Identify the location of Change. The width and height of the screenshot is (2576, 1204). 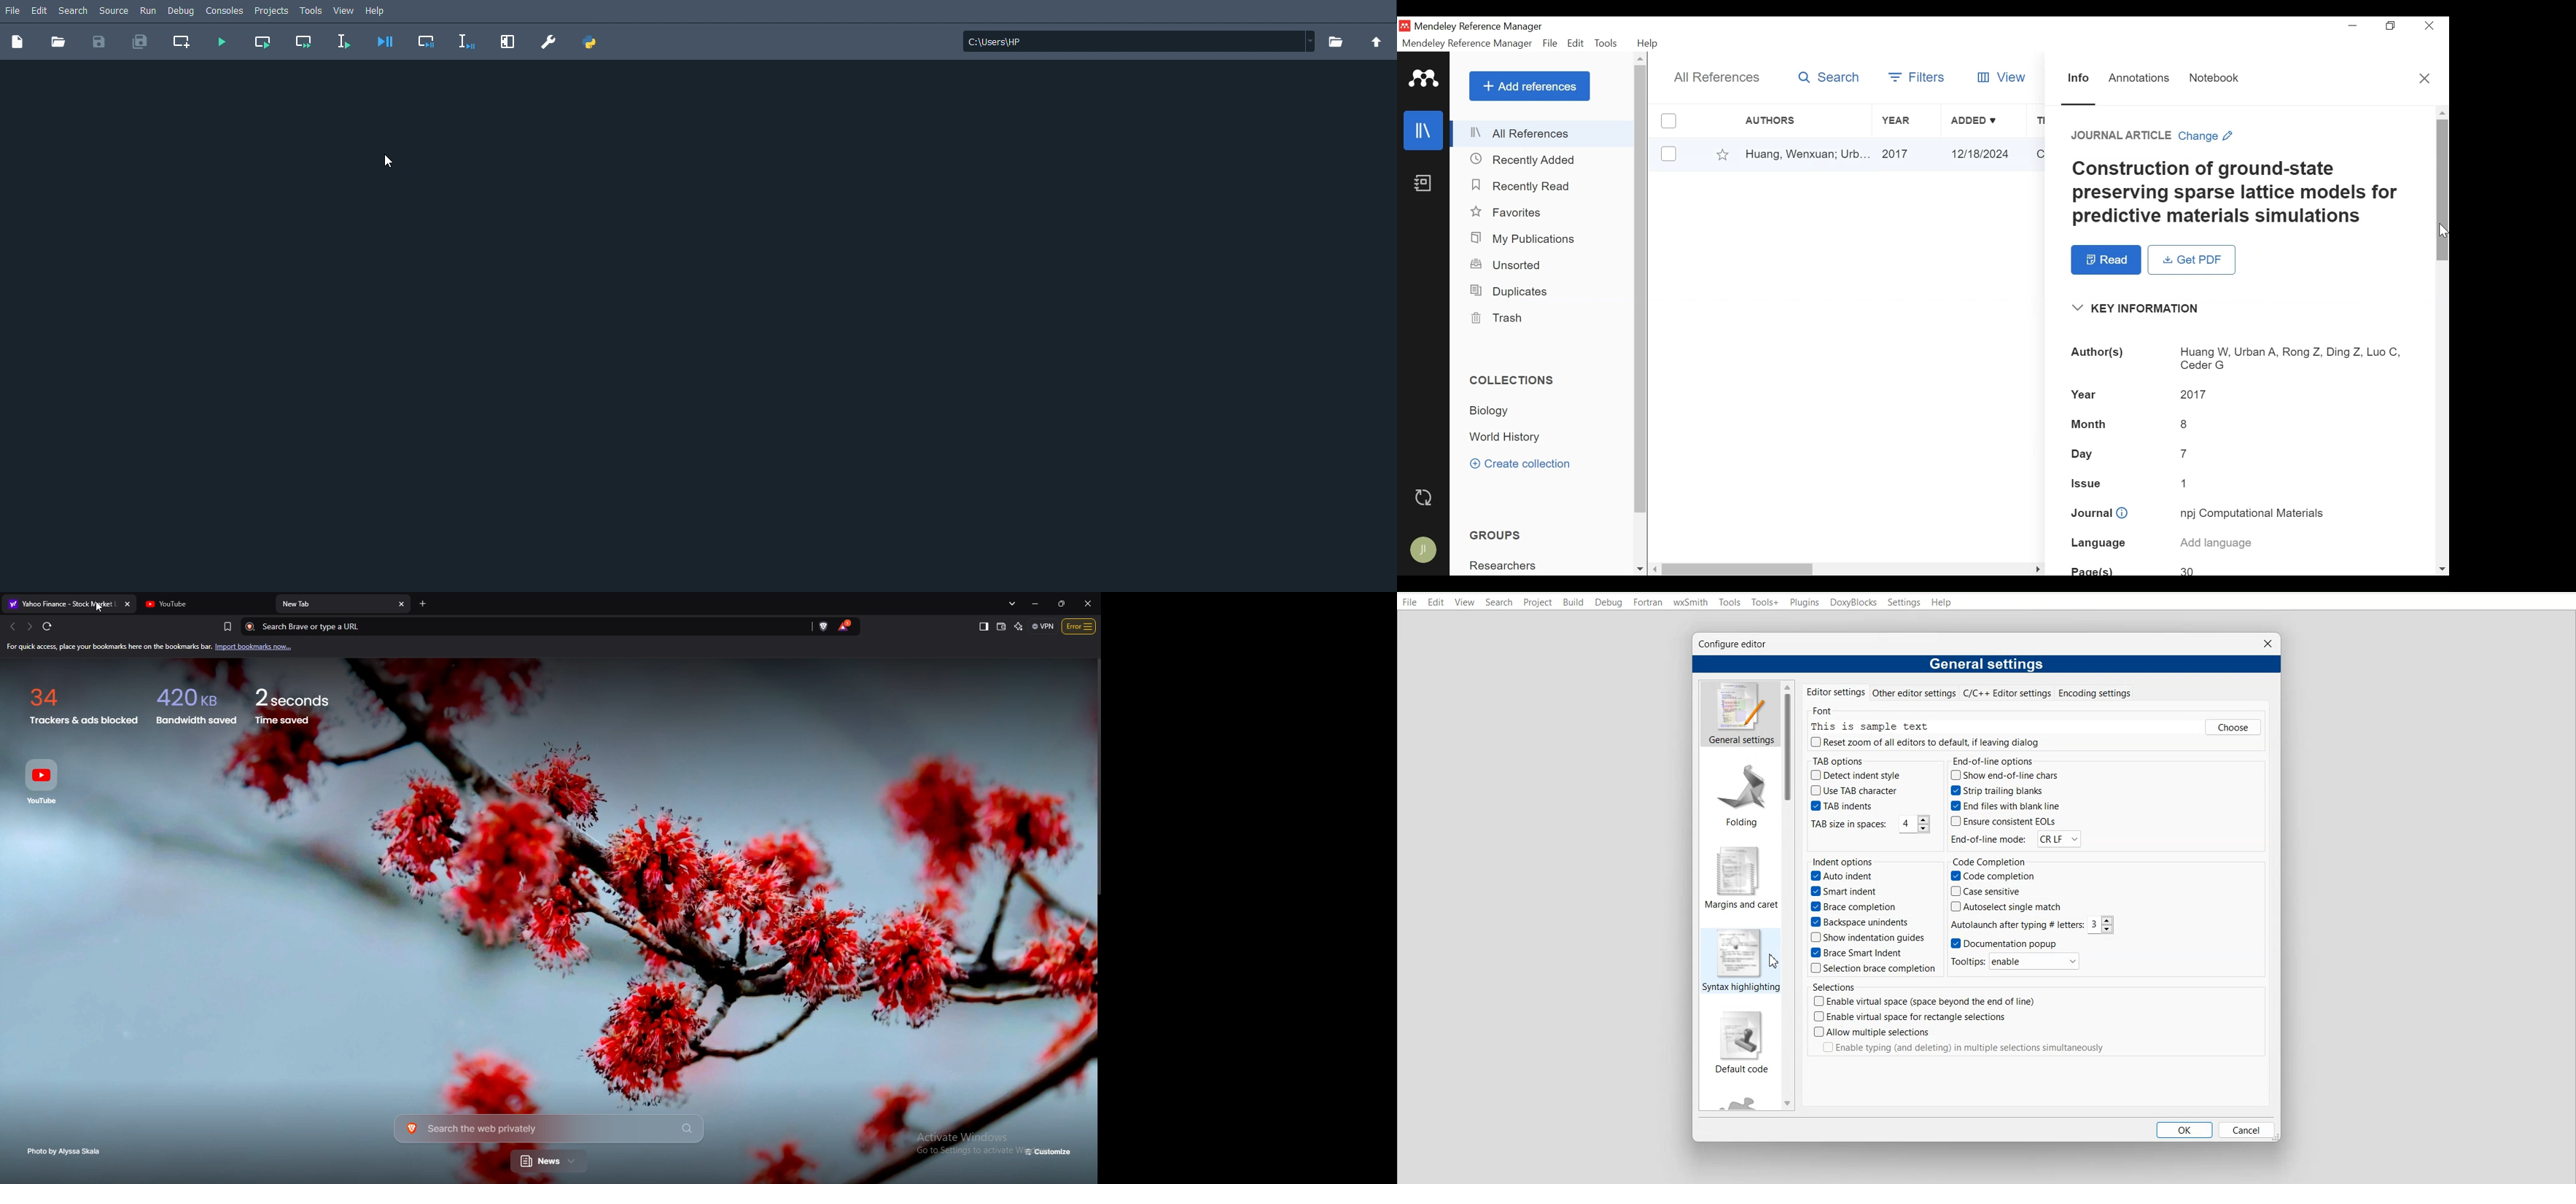
(2207, 136).